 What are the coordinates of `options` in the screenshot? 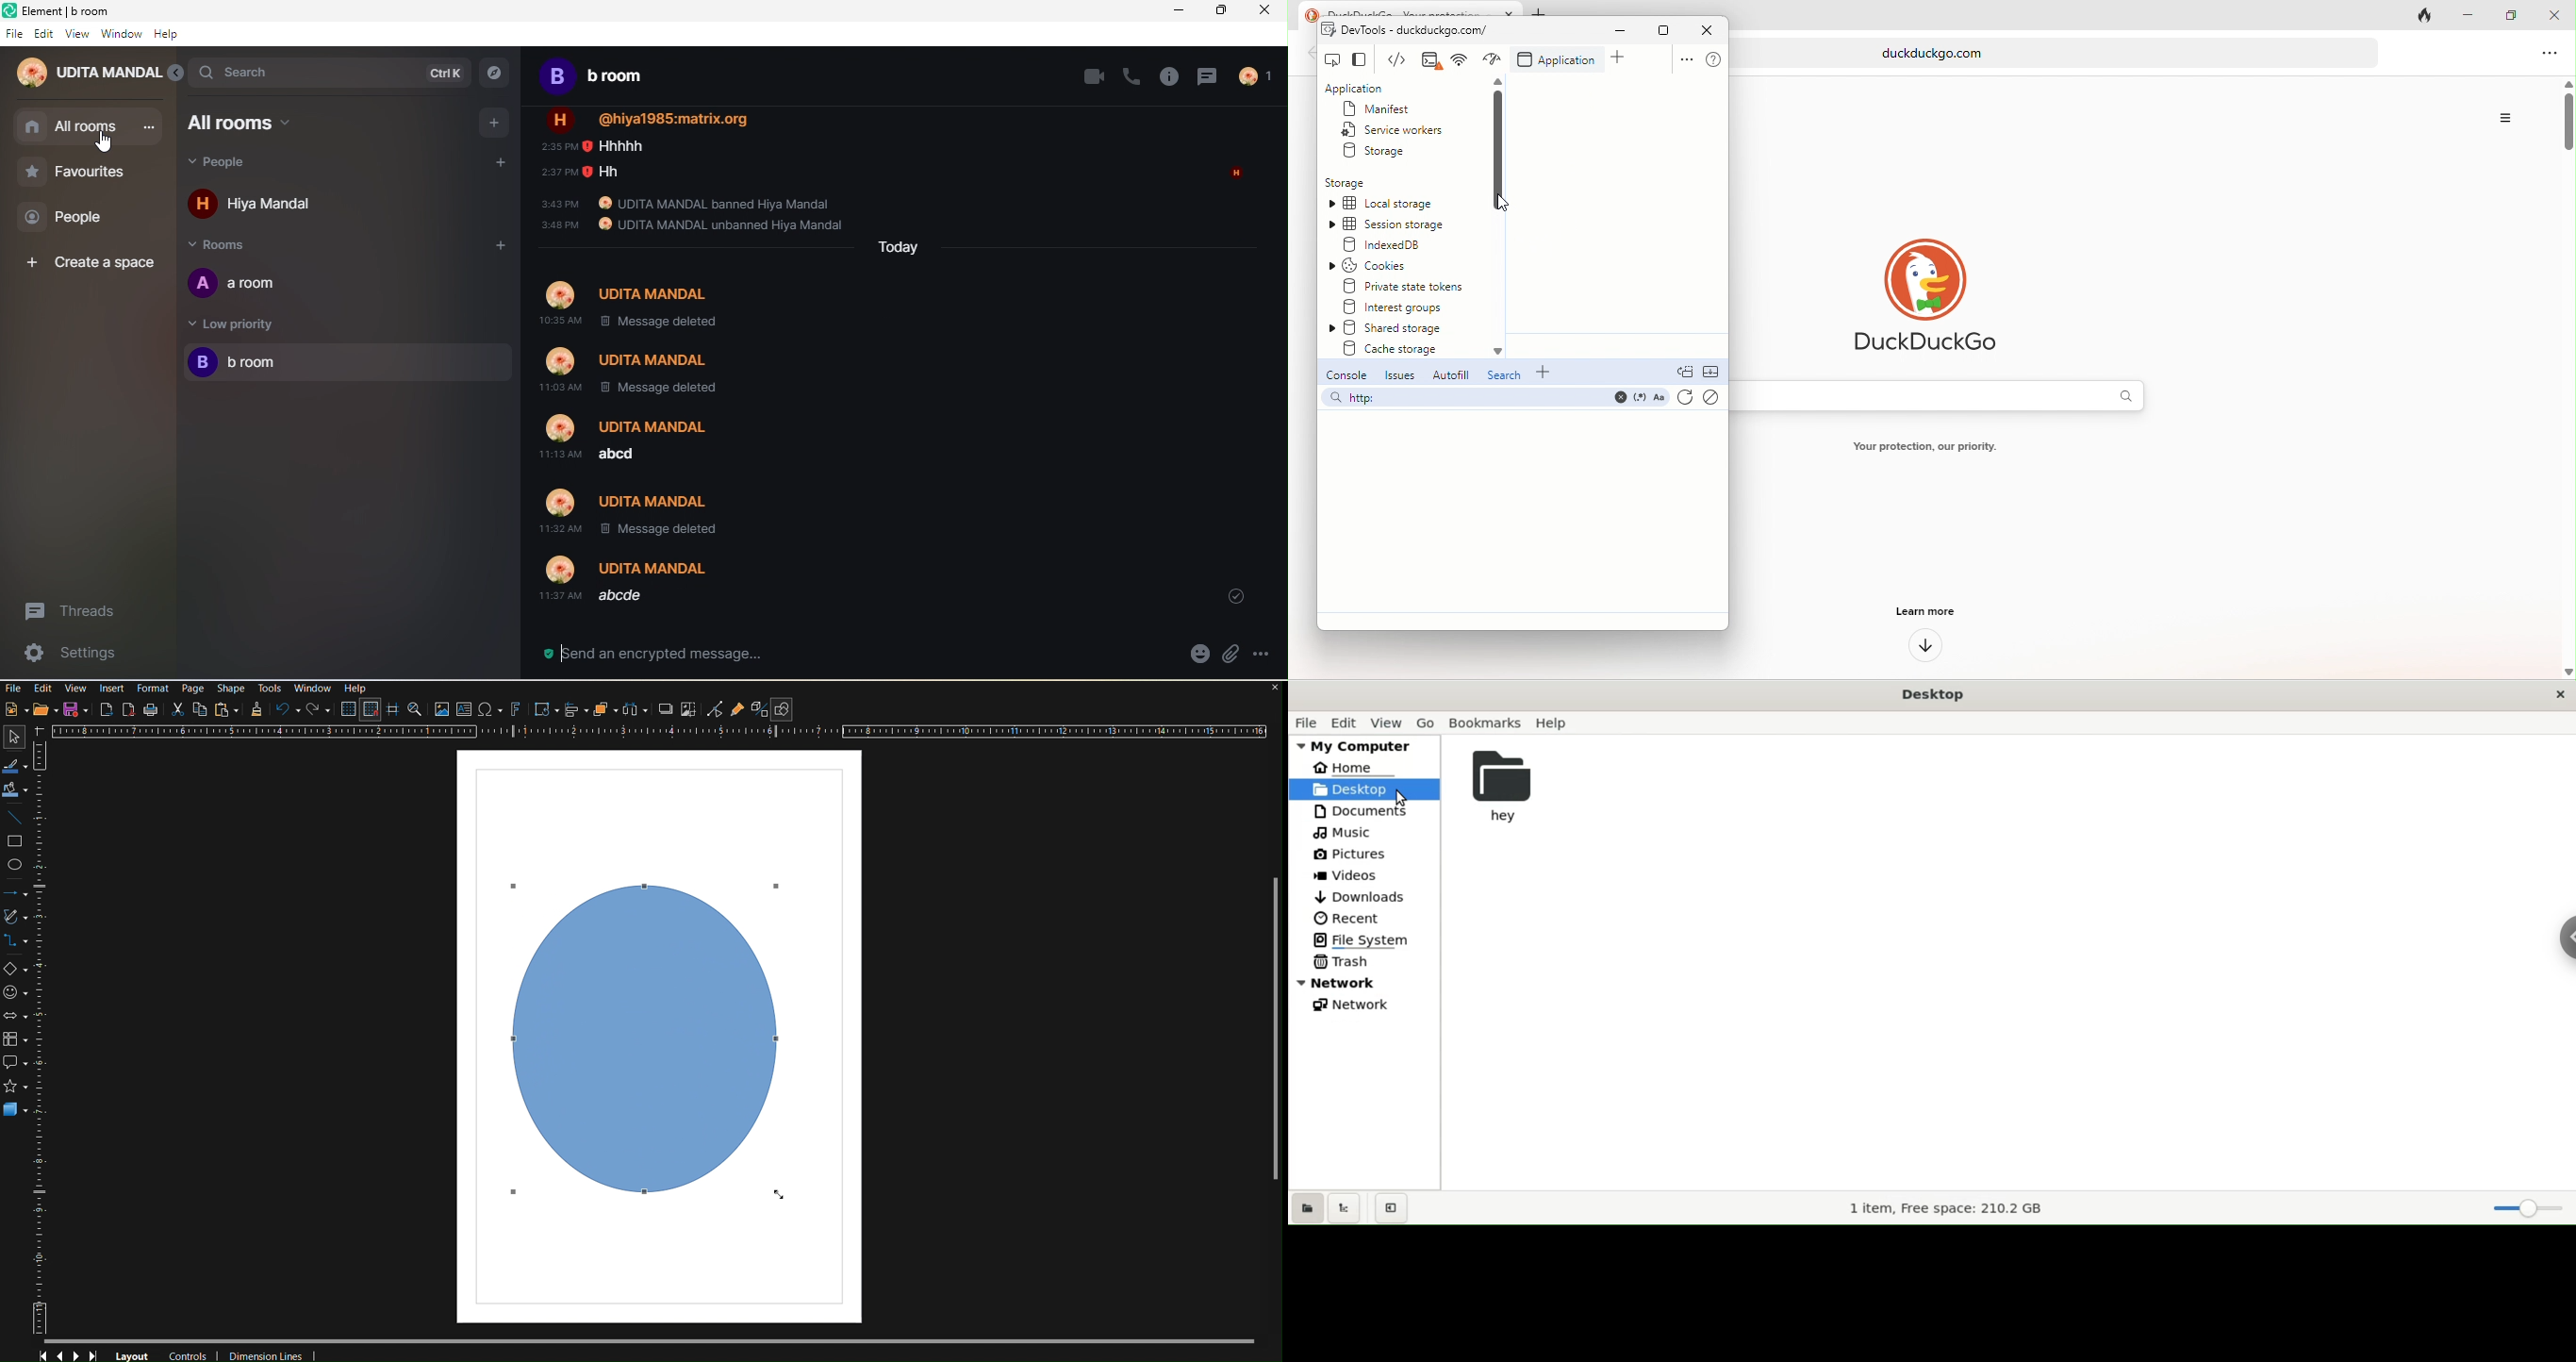 It's located at (1269, 654).